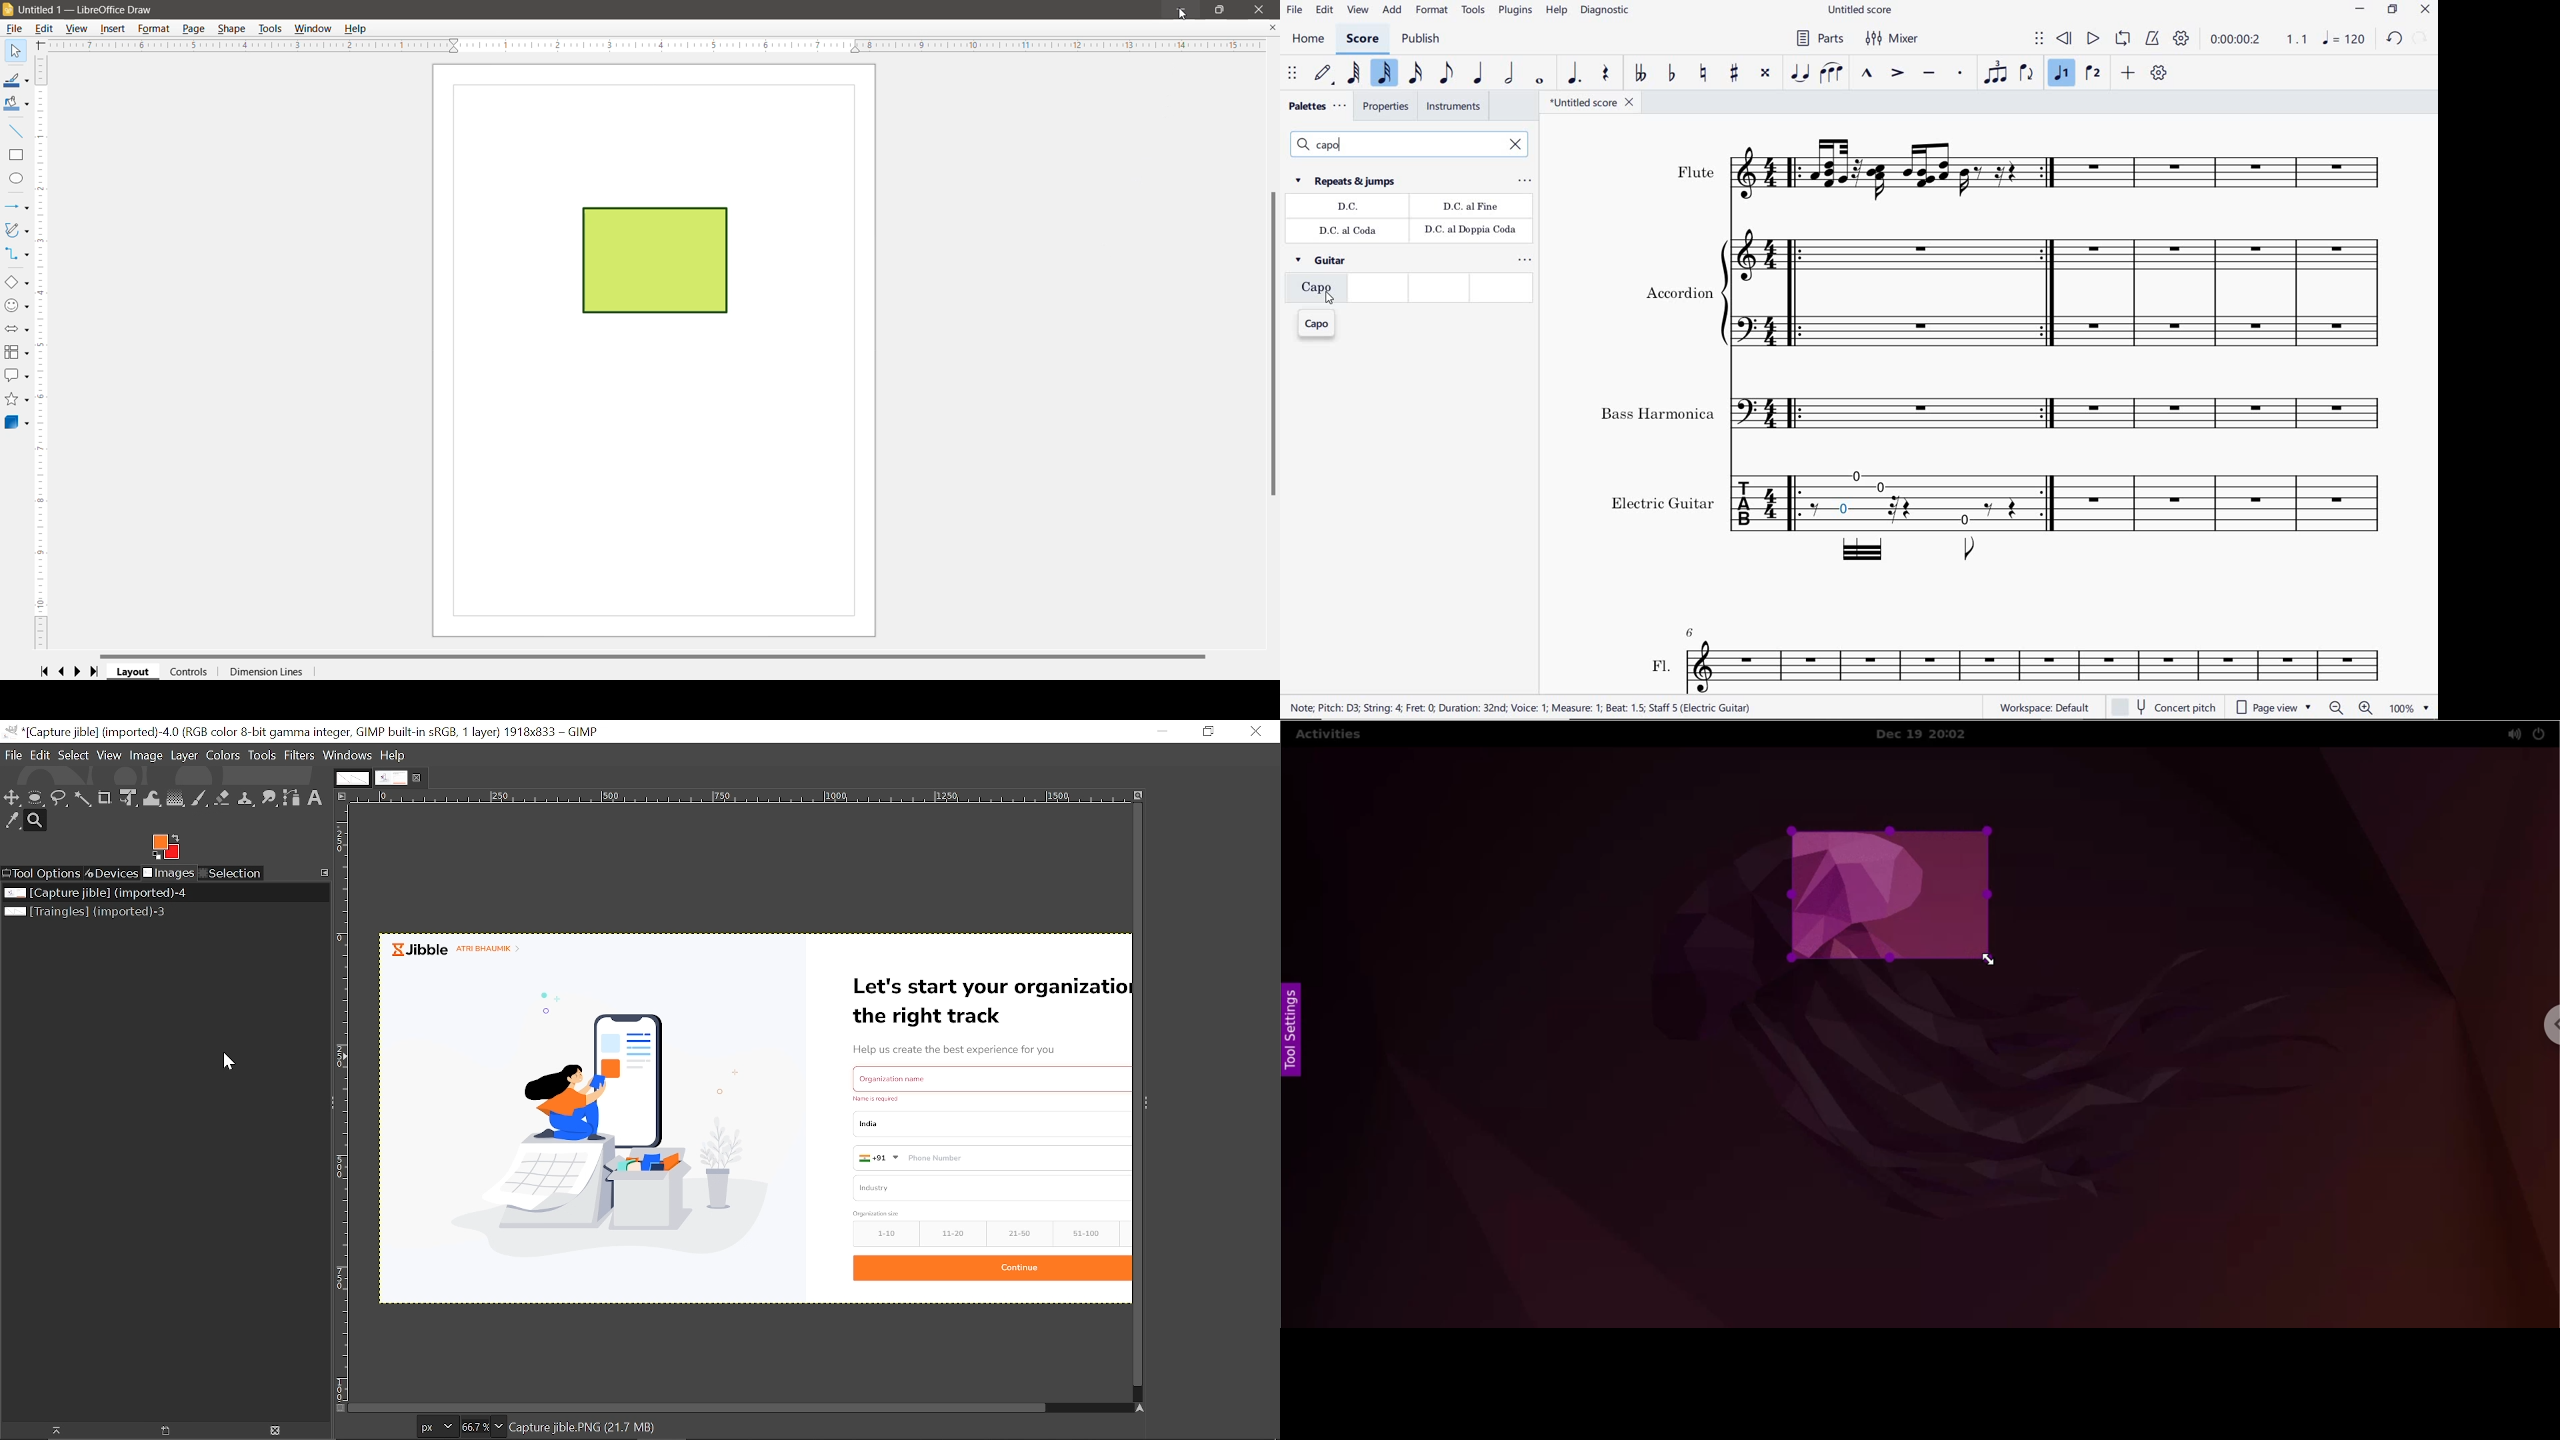  Describe the element at coordinates (1318, 324) in the screenshot. I see `capo` at that location.